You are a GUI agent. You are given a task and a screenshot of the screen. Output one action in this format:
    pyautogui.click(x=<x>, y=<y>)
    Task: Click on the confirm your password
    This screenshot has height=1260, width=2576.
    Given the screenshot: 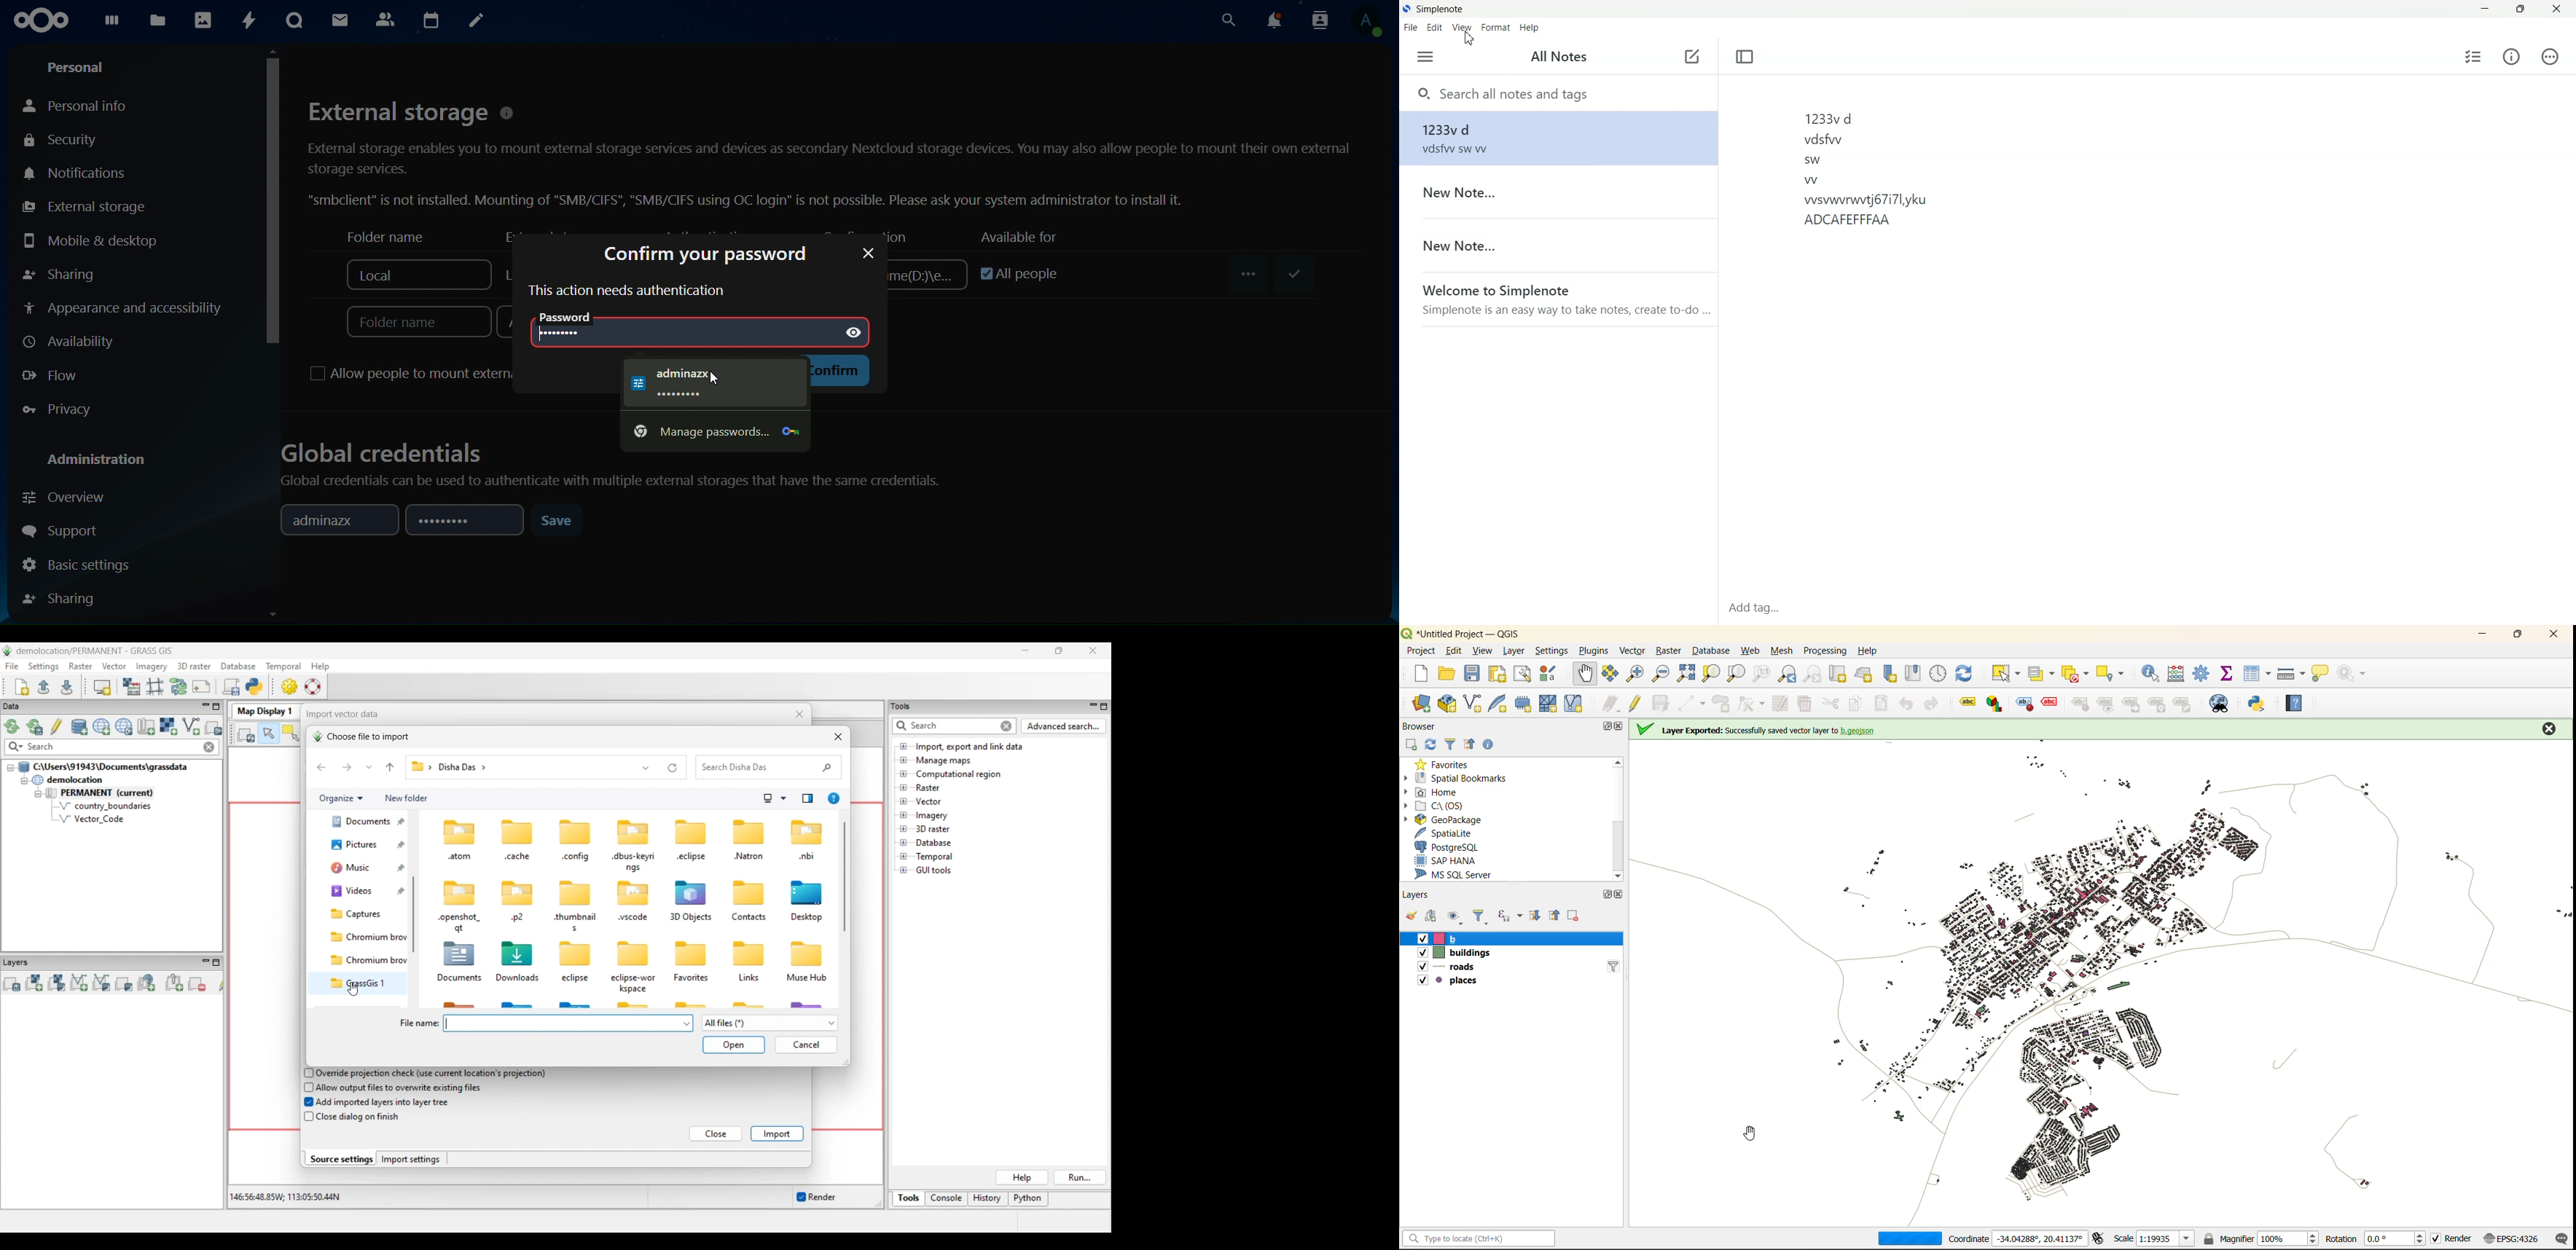 What is the action you would take?
    pyautogui.click(x=705, y=256)
    